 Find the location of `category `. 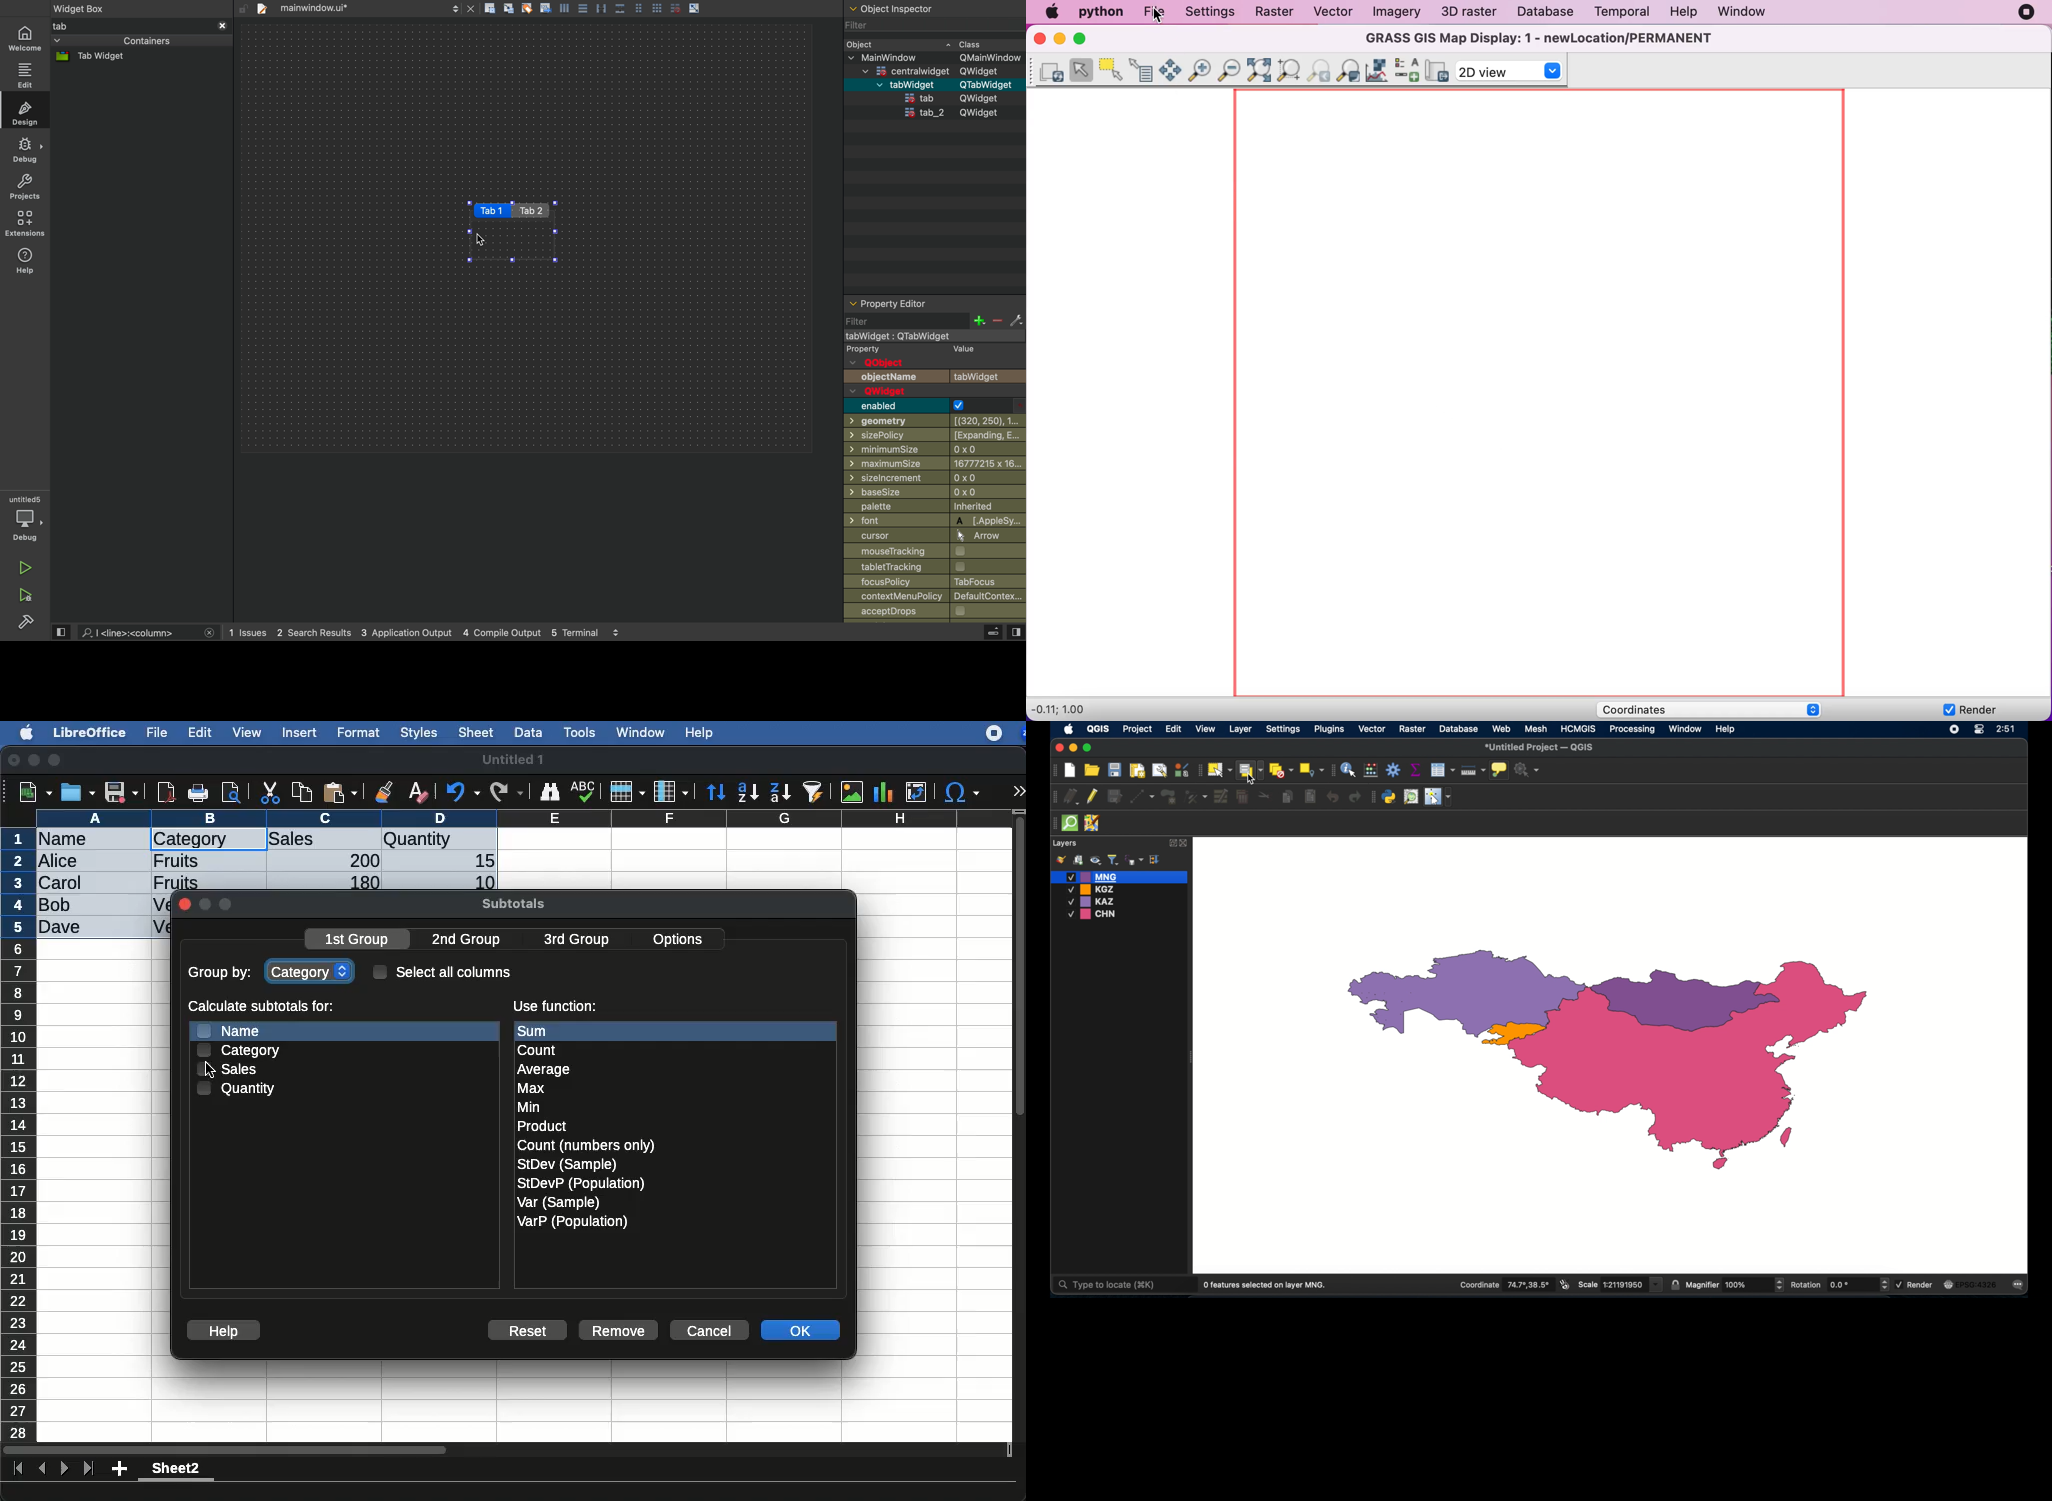

category  is located at coordinates (240, 1050).